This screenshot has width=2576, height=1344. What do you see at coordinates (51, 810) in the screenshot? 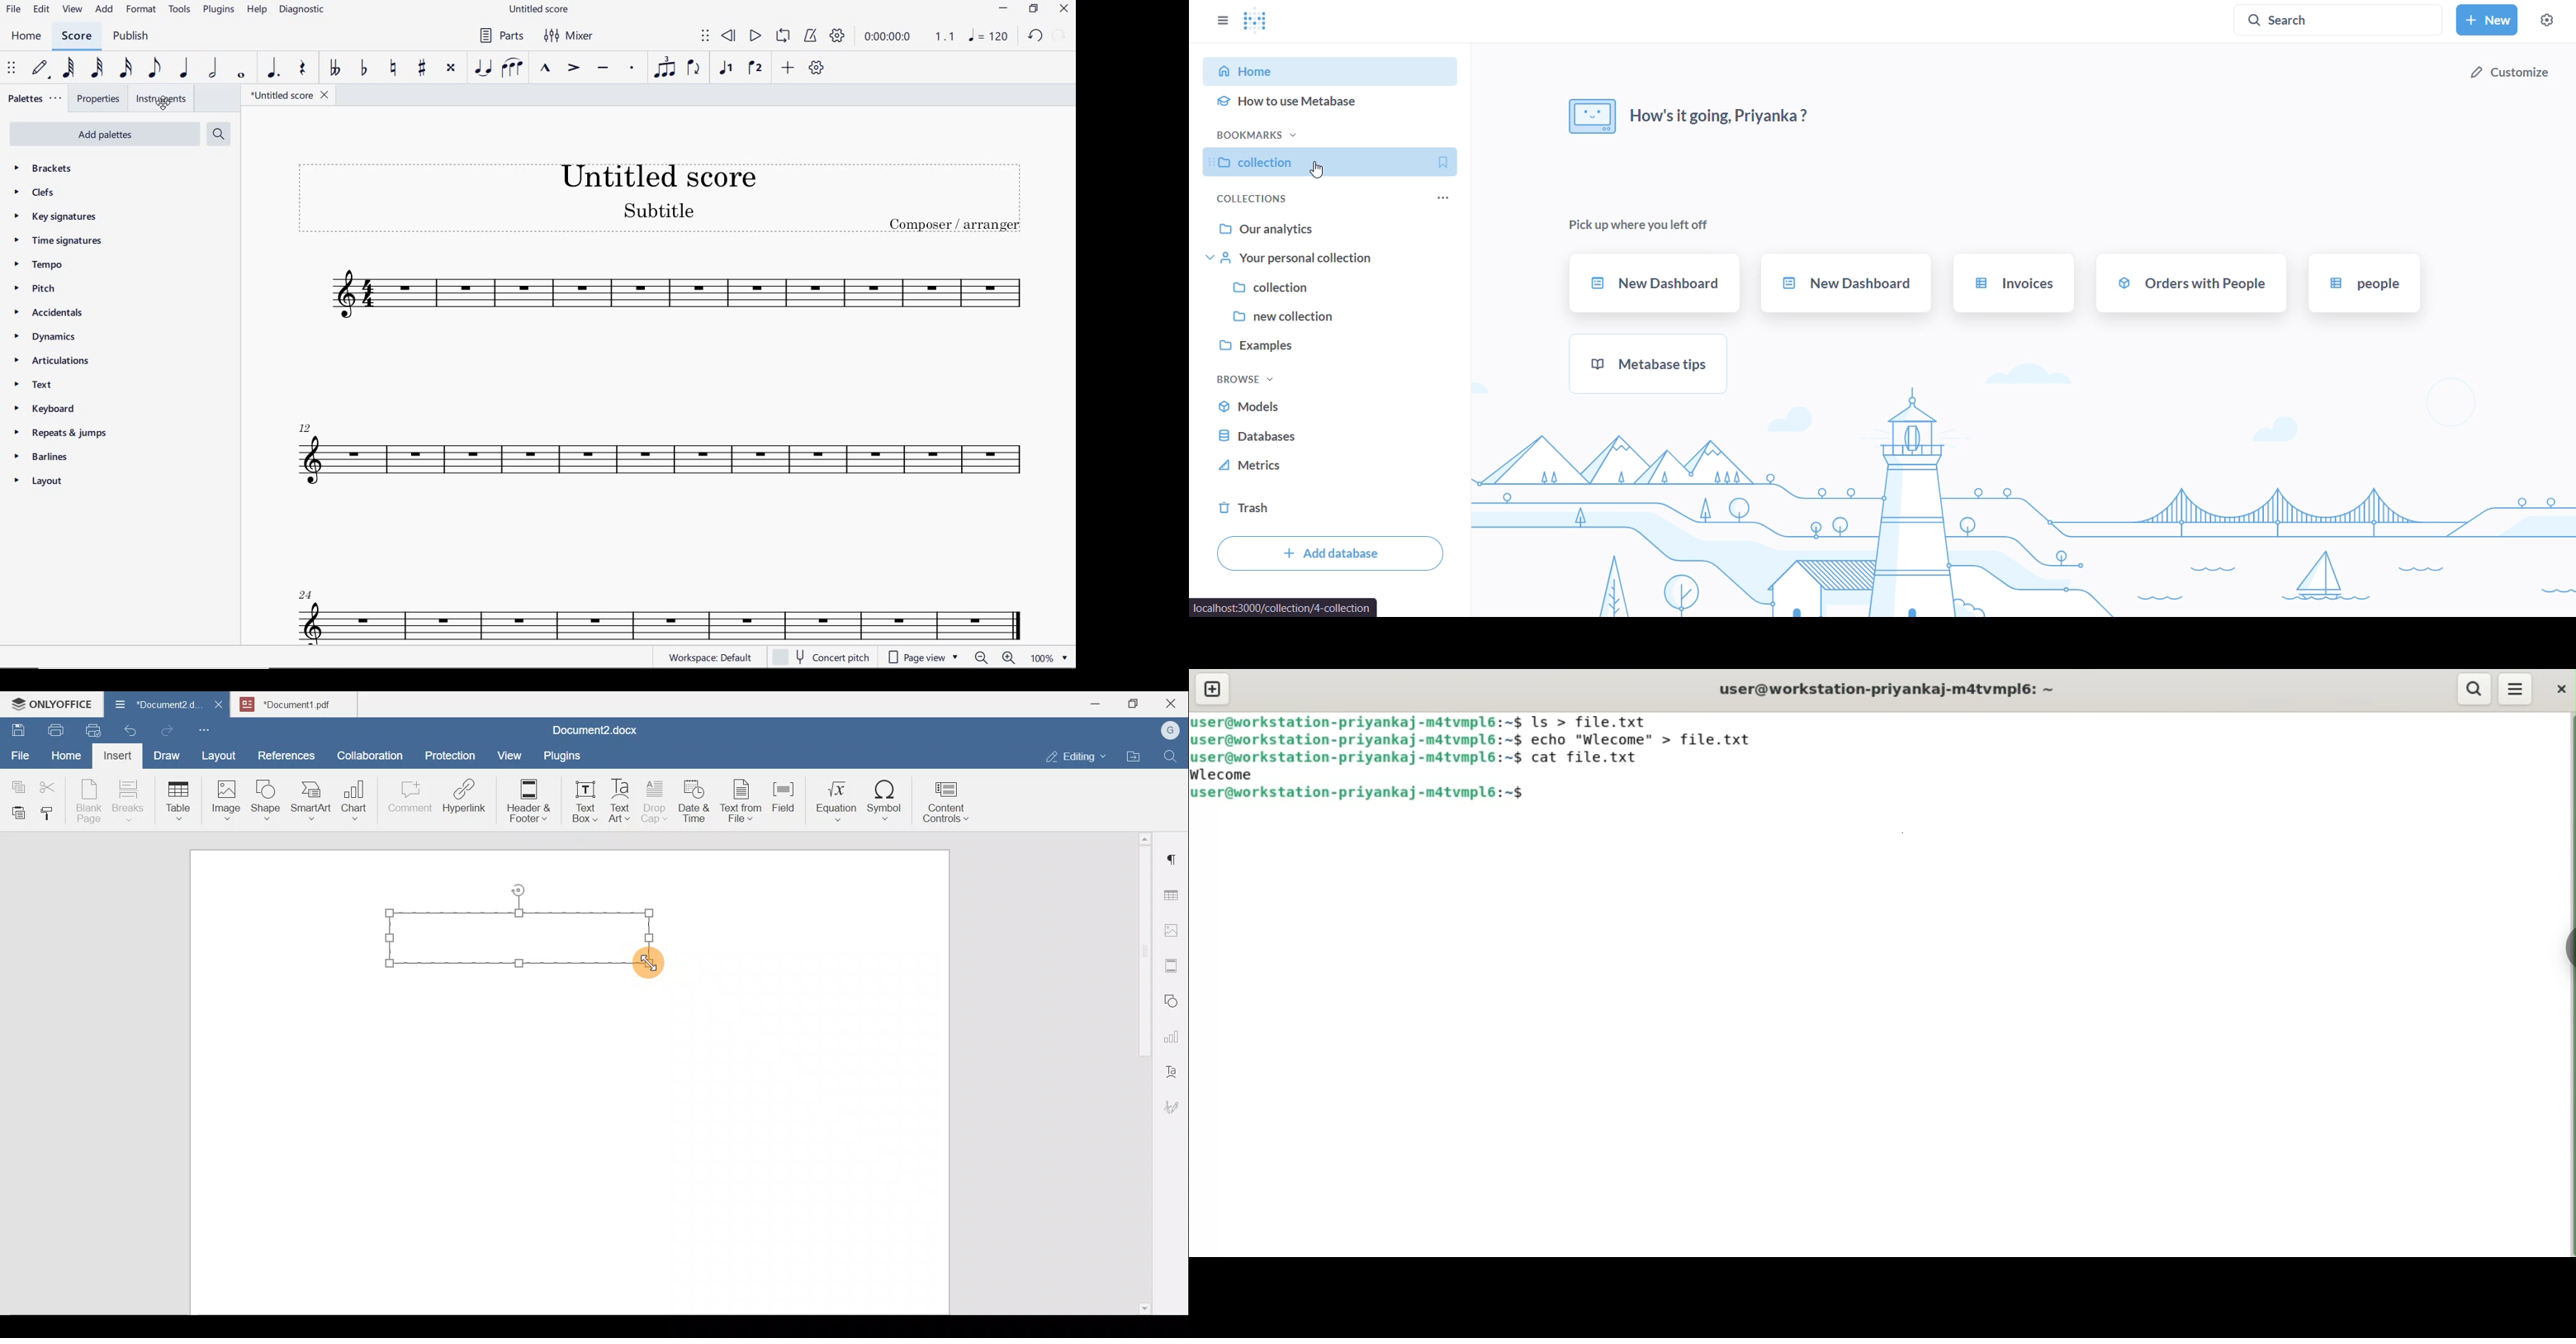
I see `Copy style` at bounding box center [51, 810].